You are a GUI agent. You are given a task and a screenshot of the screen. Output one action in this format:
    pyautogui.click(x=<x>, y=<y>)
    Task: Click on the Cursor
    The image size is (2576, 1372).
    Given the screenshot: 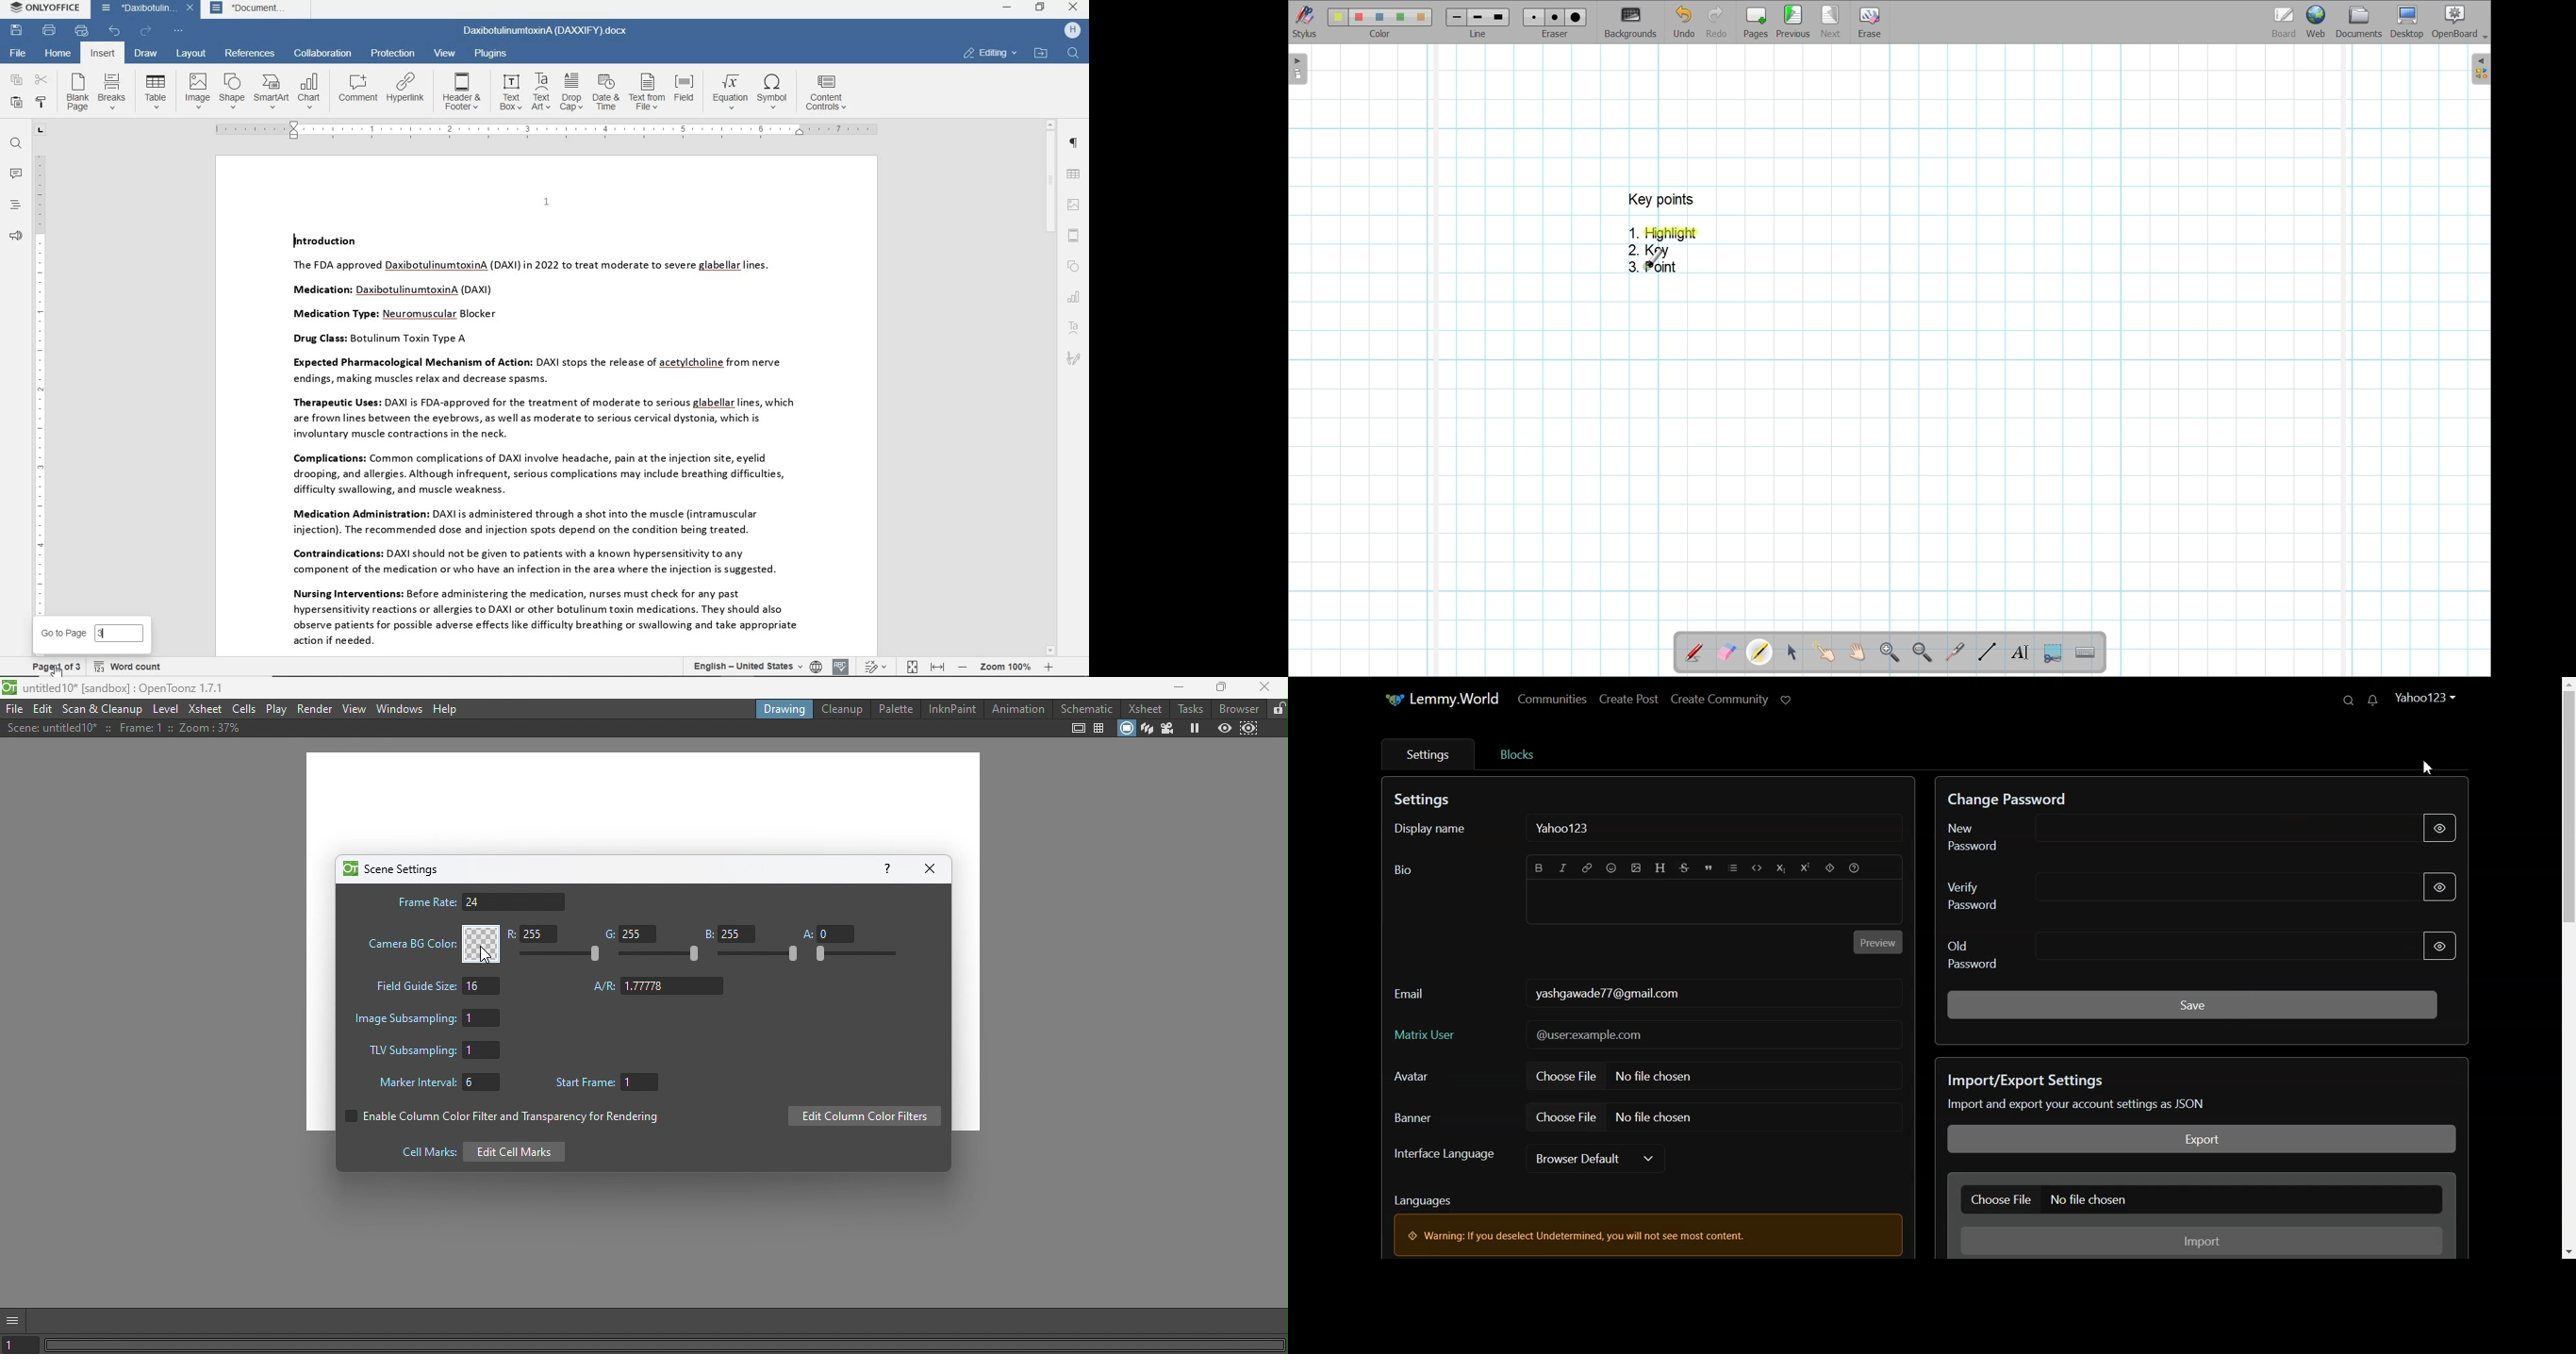 What is the action you would take?
    pyautogui.click(x=2430, y=766)
    